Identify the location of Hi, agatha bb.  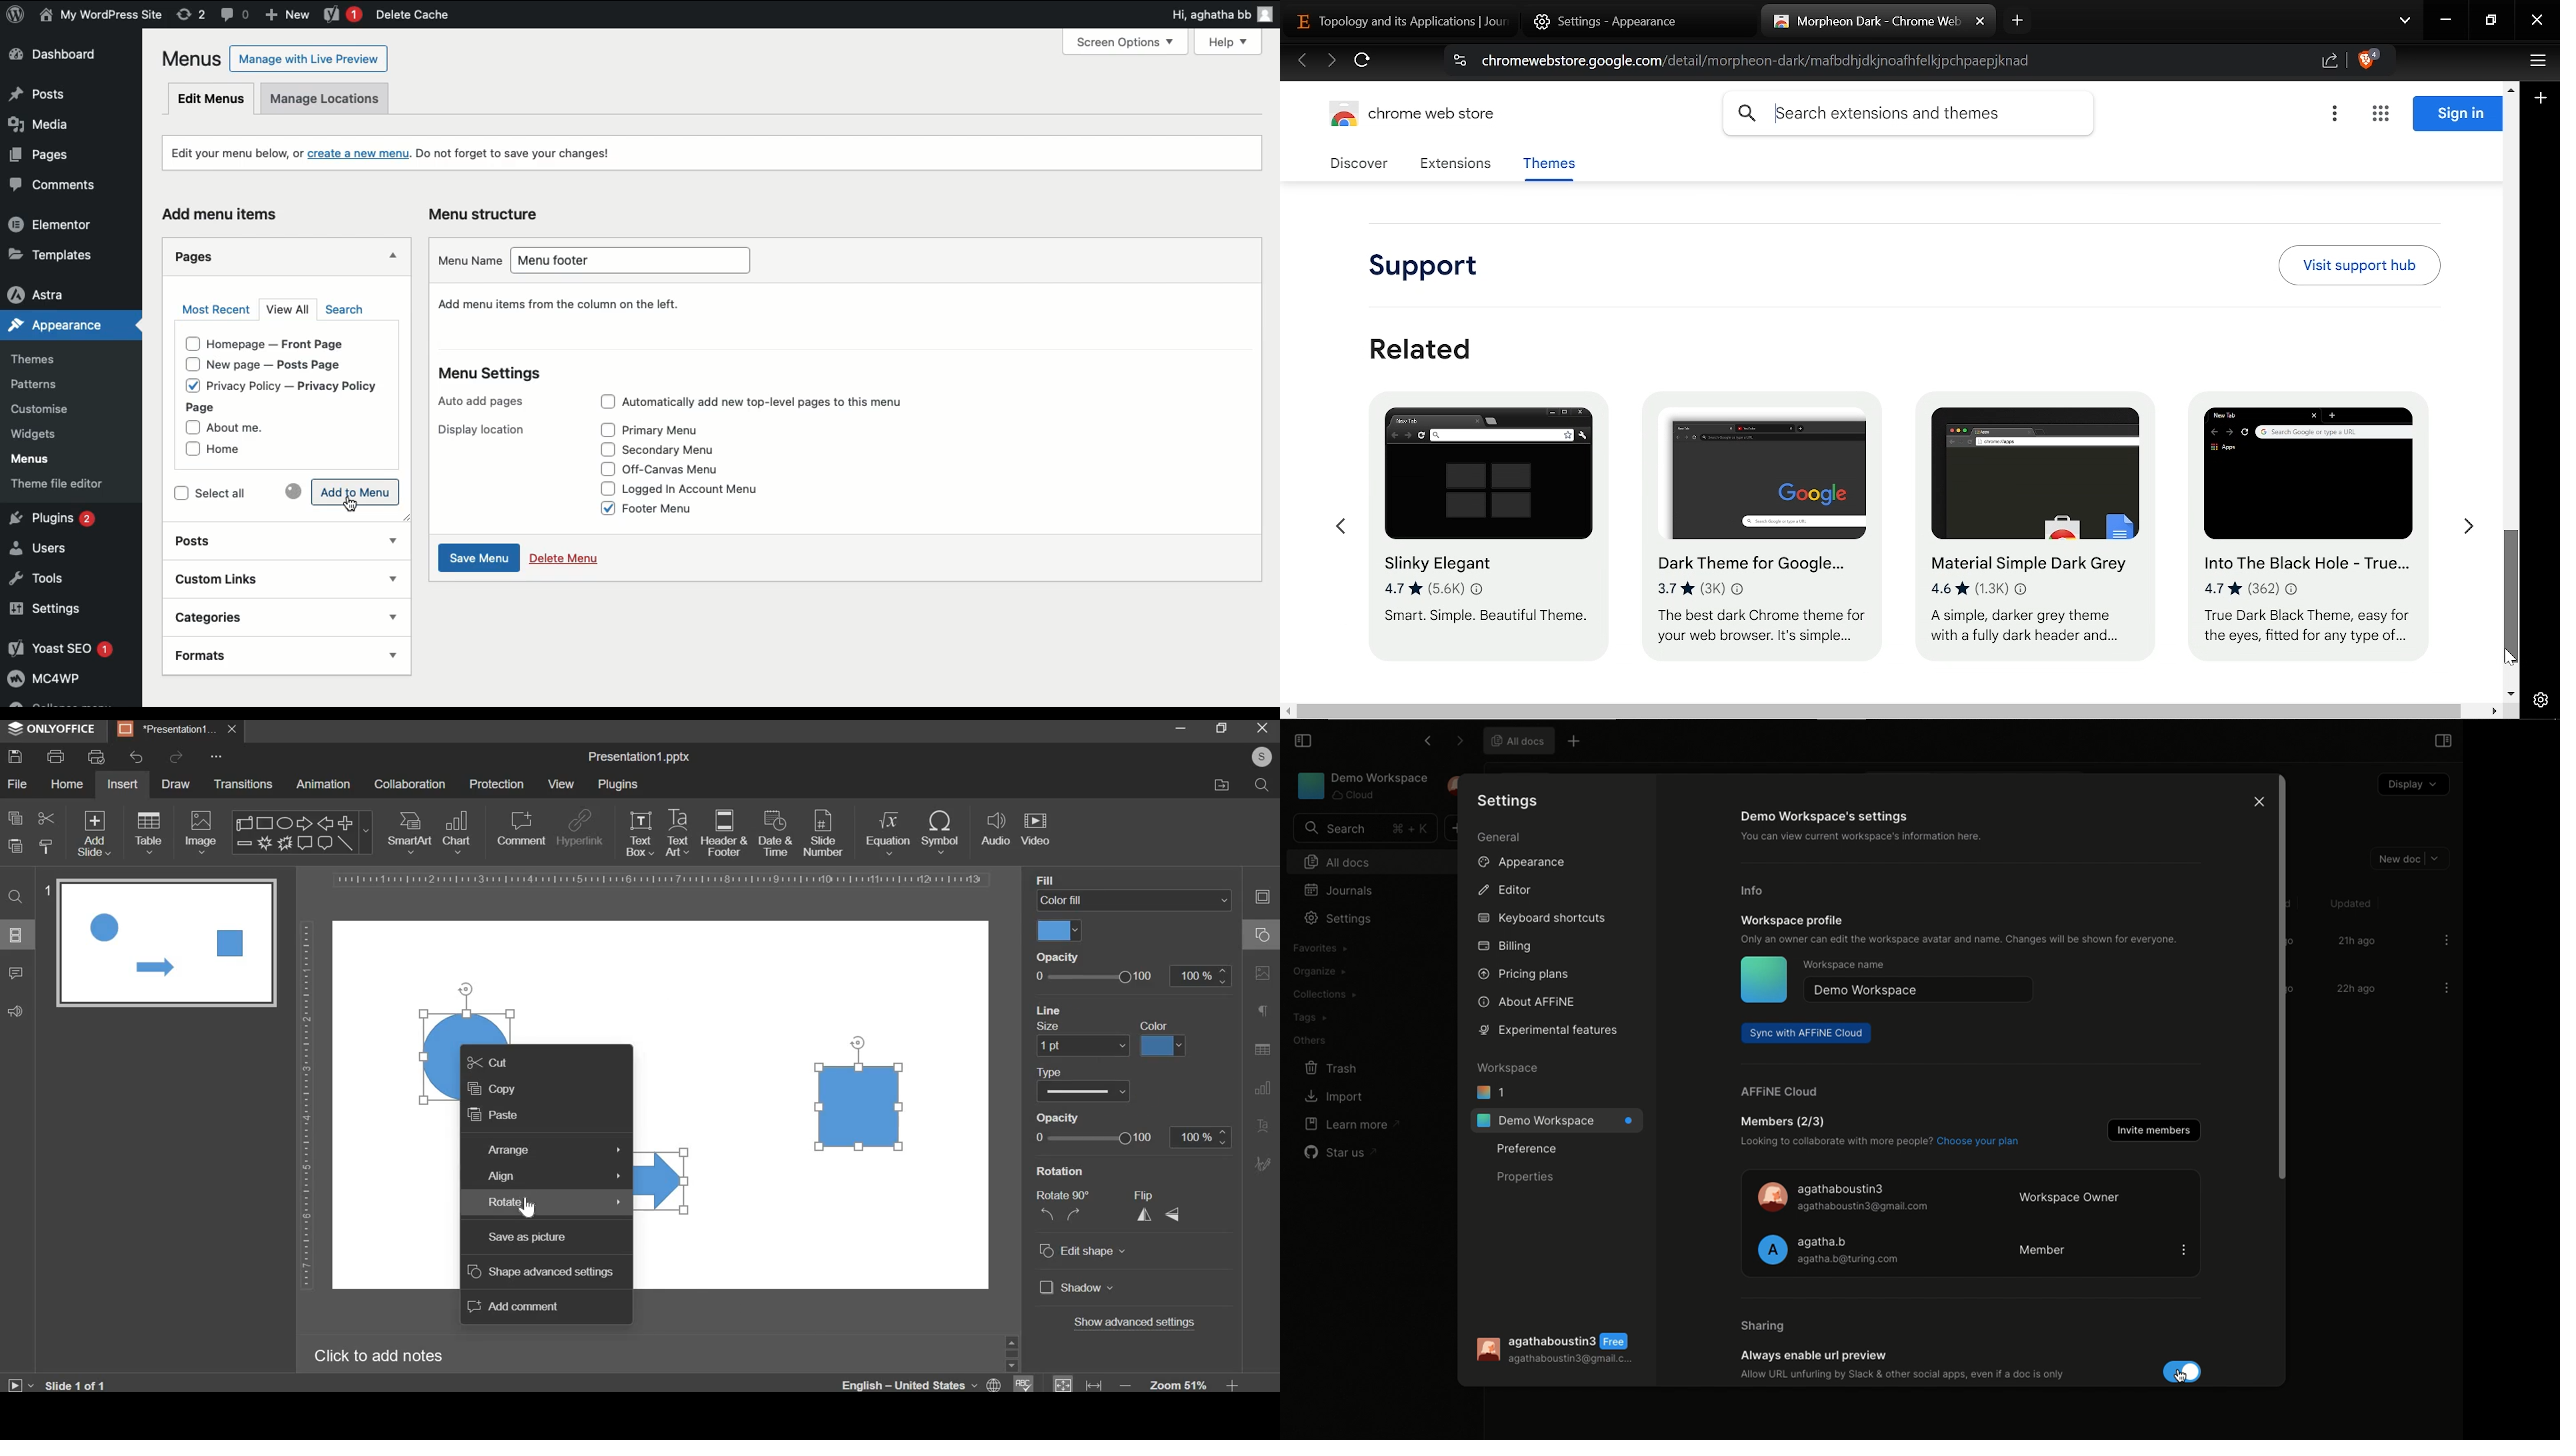
(1207, 17).